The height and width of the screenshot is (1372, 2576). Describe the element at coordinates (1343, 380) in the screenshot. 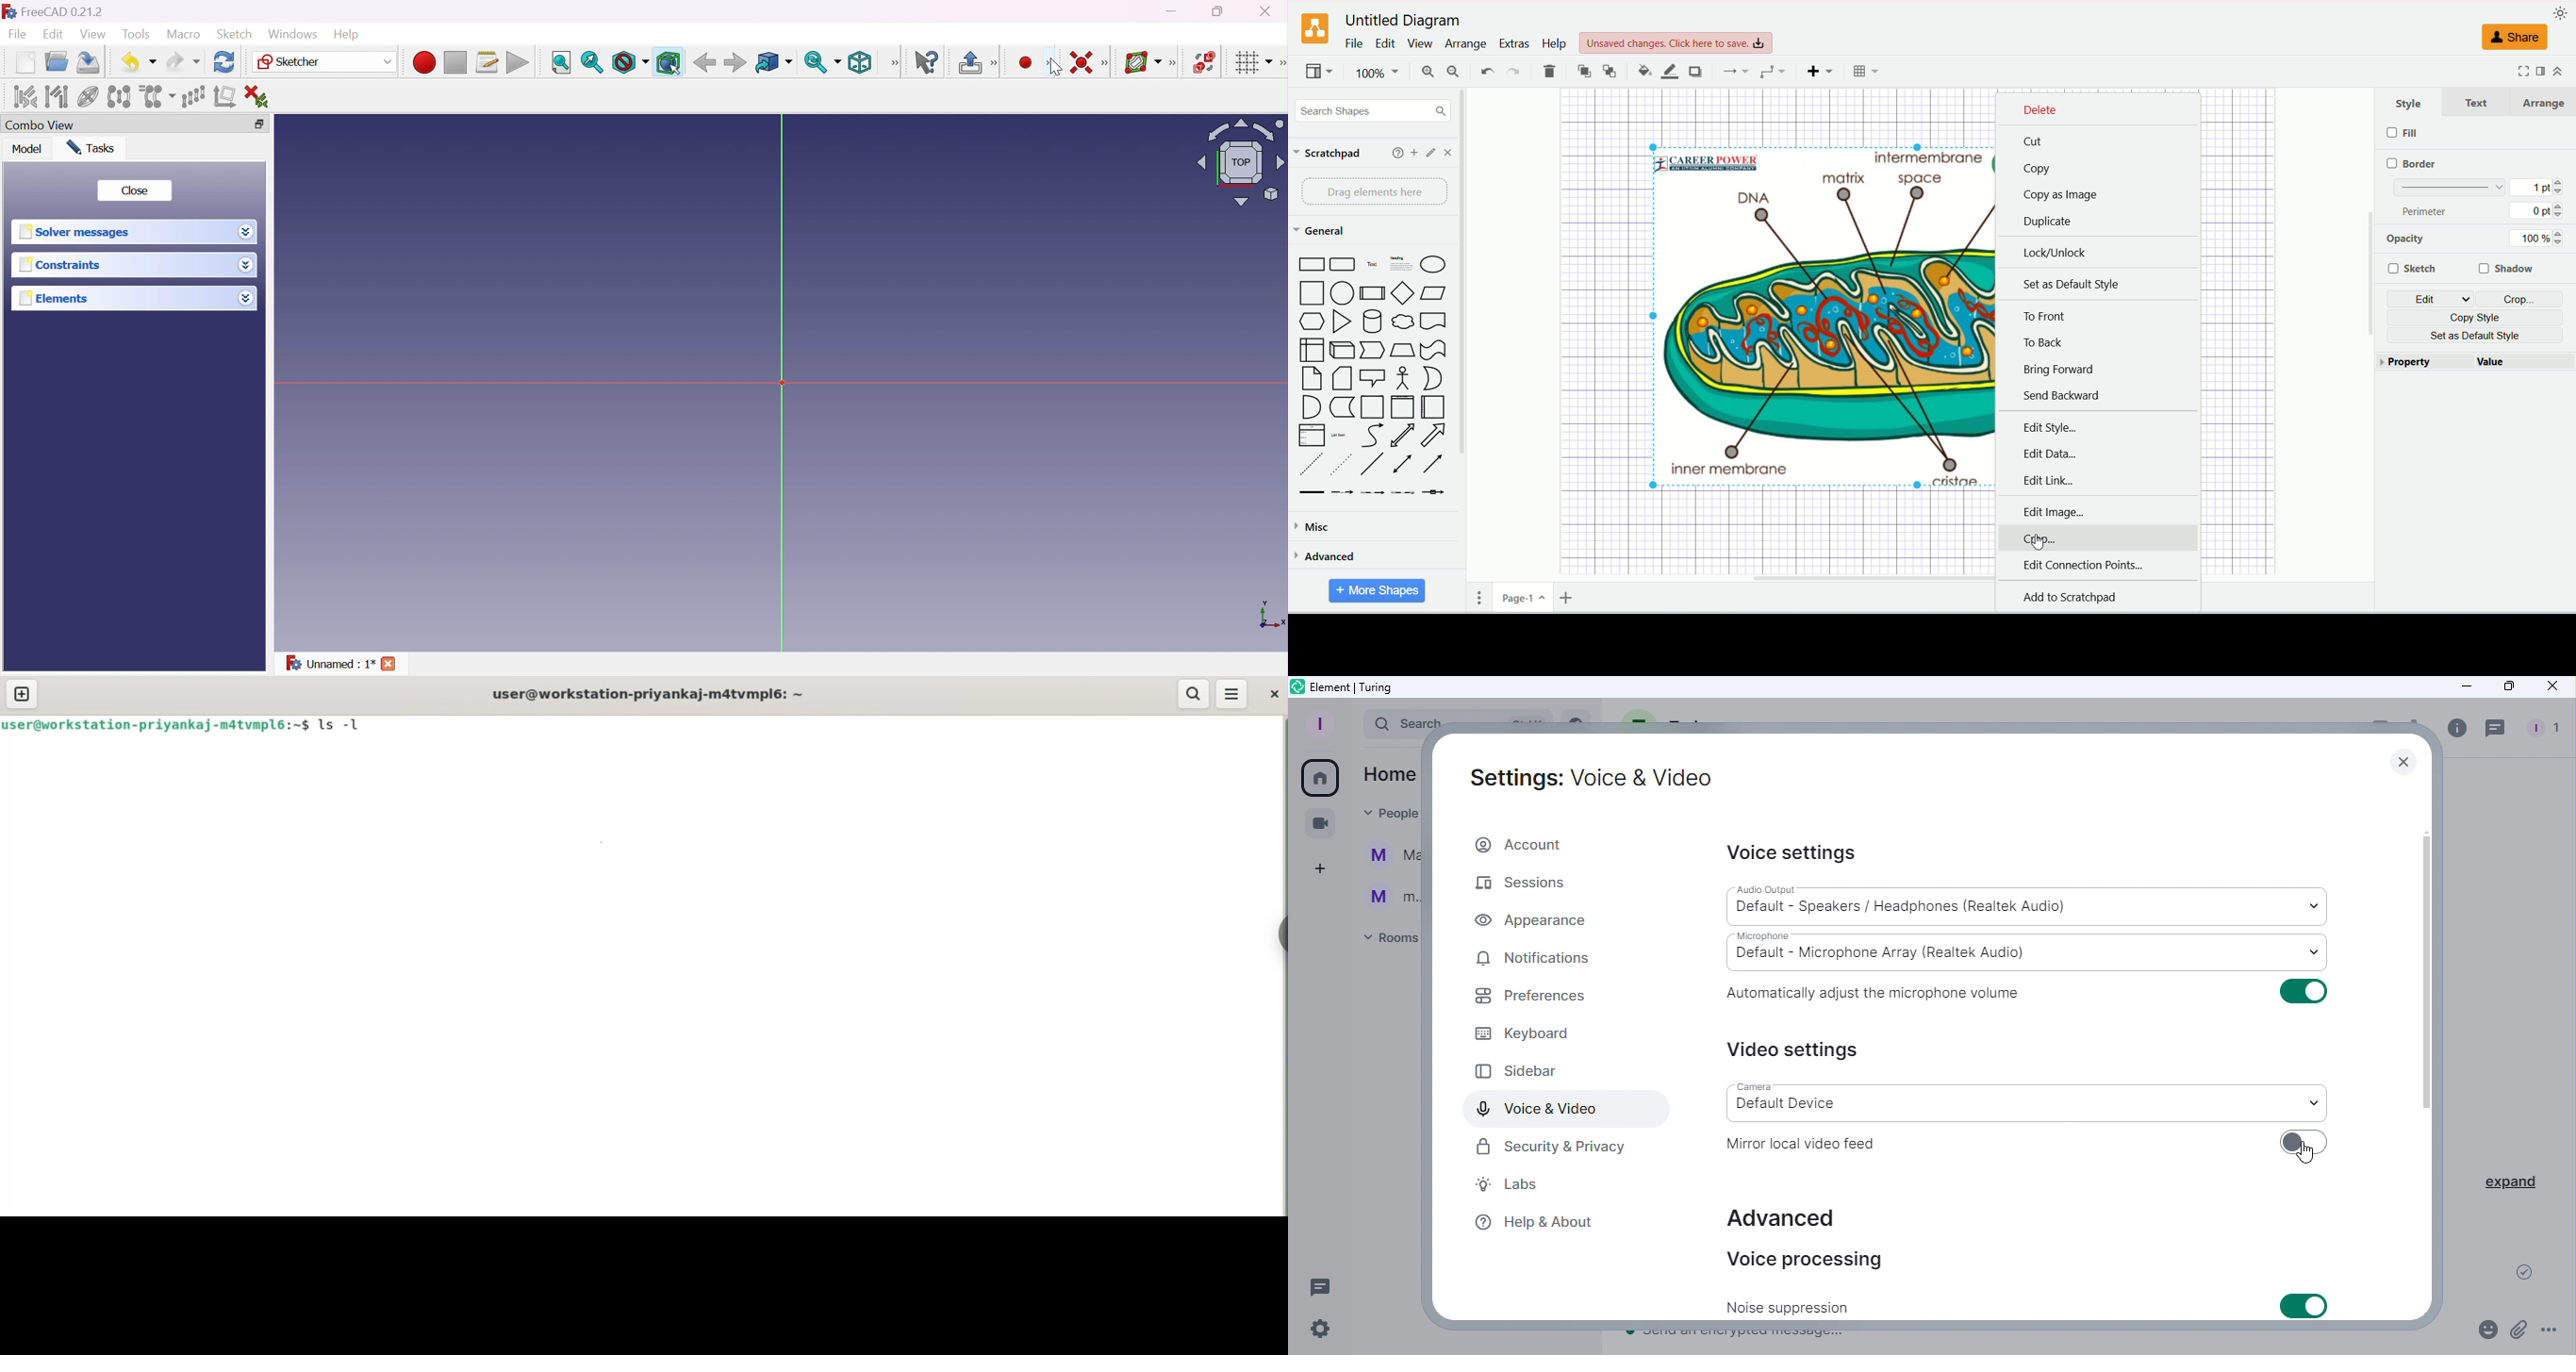

I see `Note` at that location.